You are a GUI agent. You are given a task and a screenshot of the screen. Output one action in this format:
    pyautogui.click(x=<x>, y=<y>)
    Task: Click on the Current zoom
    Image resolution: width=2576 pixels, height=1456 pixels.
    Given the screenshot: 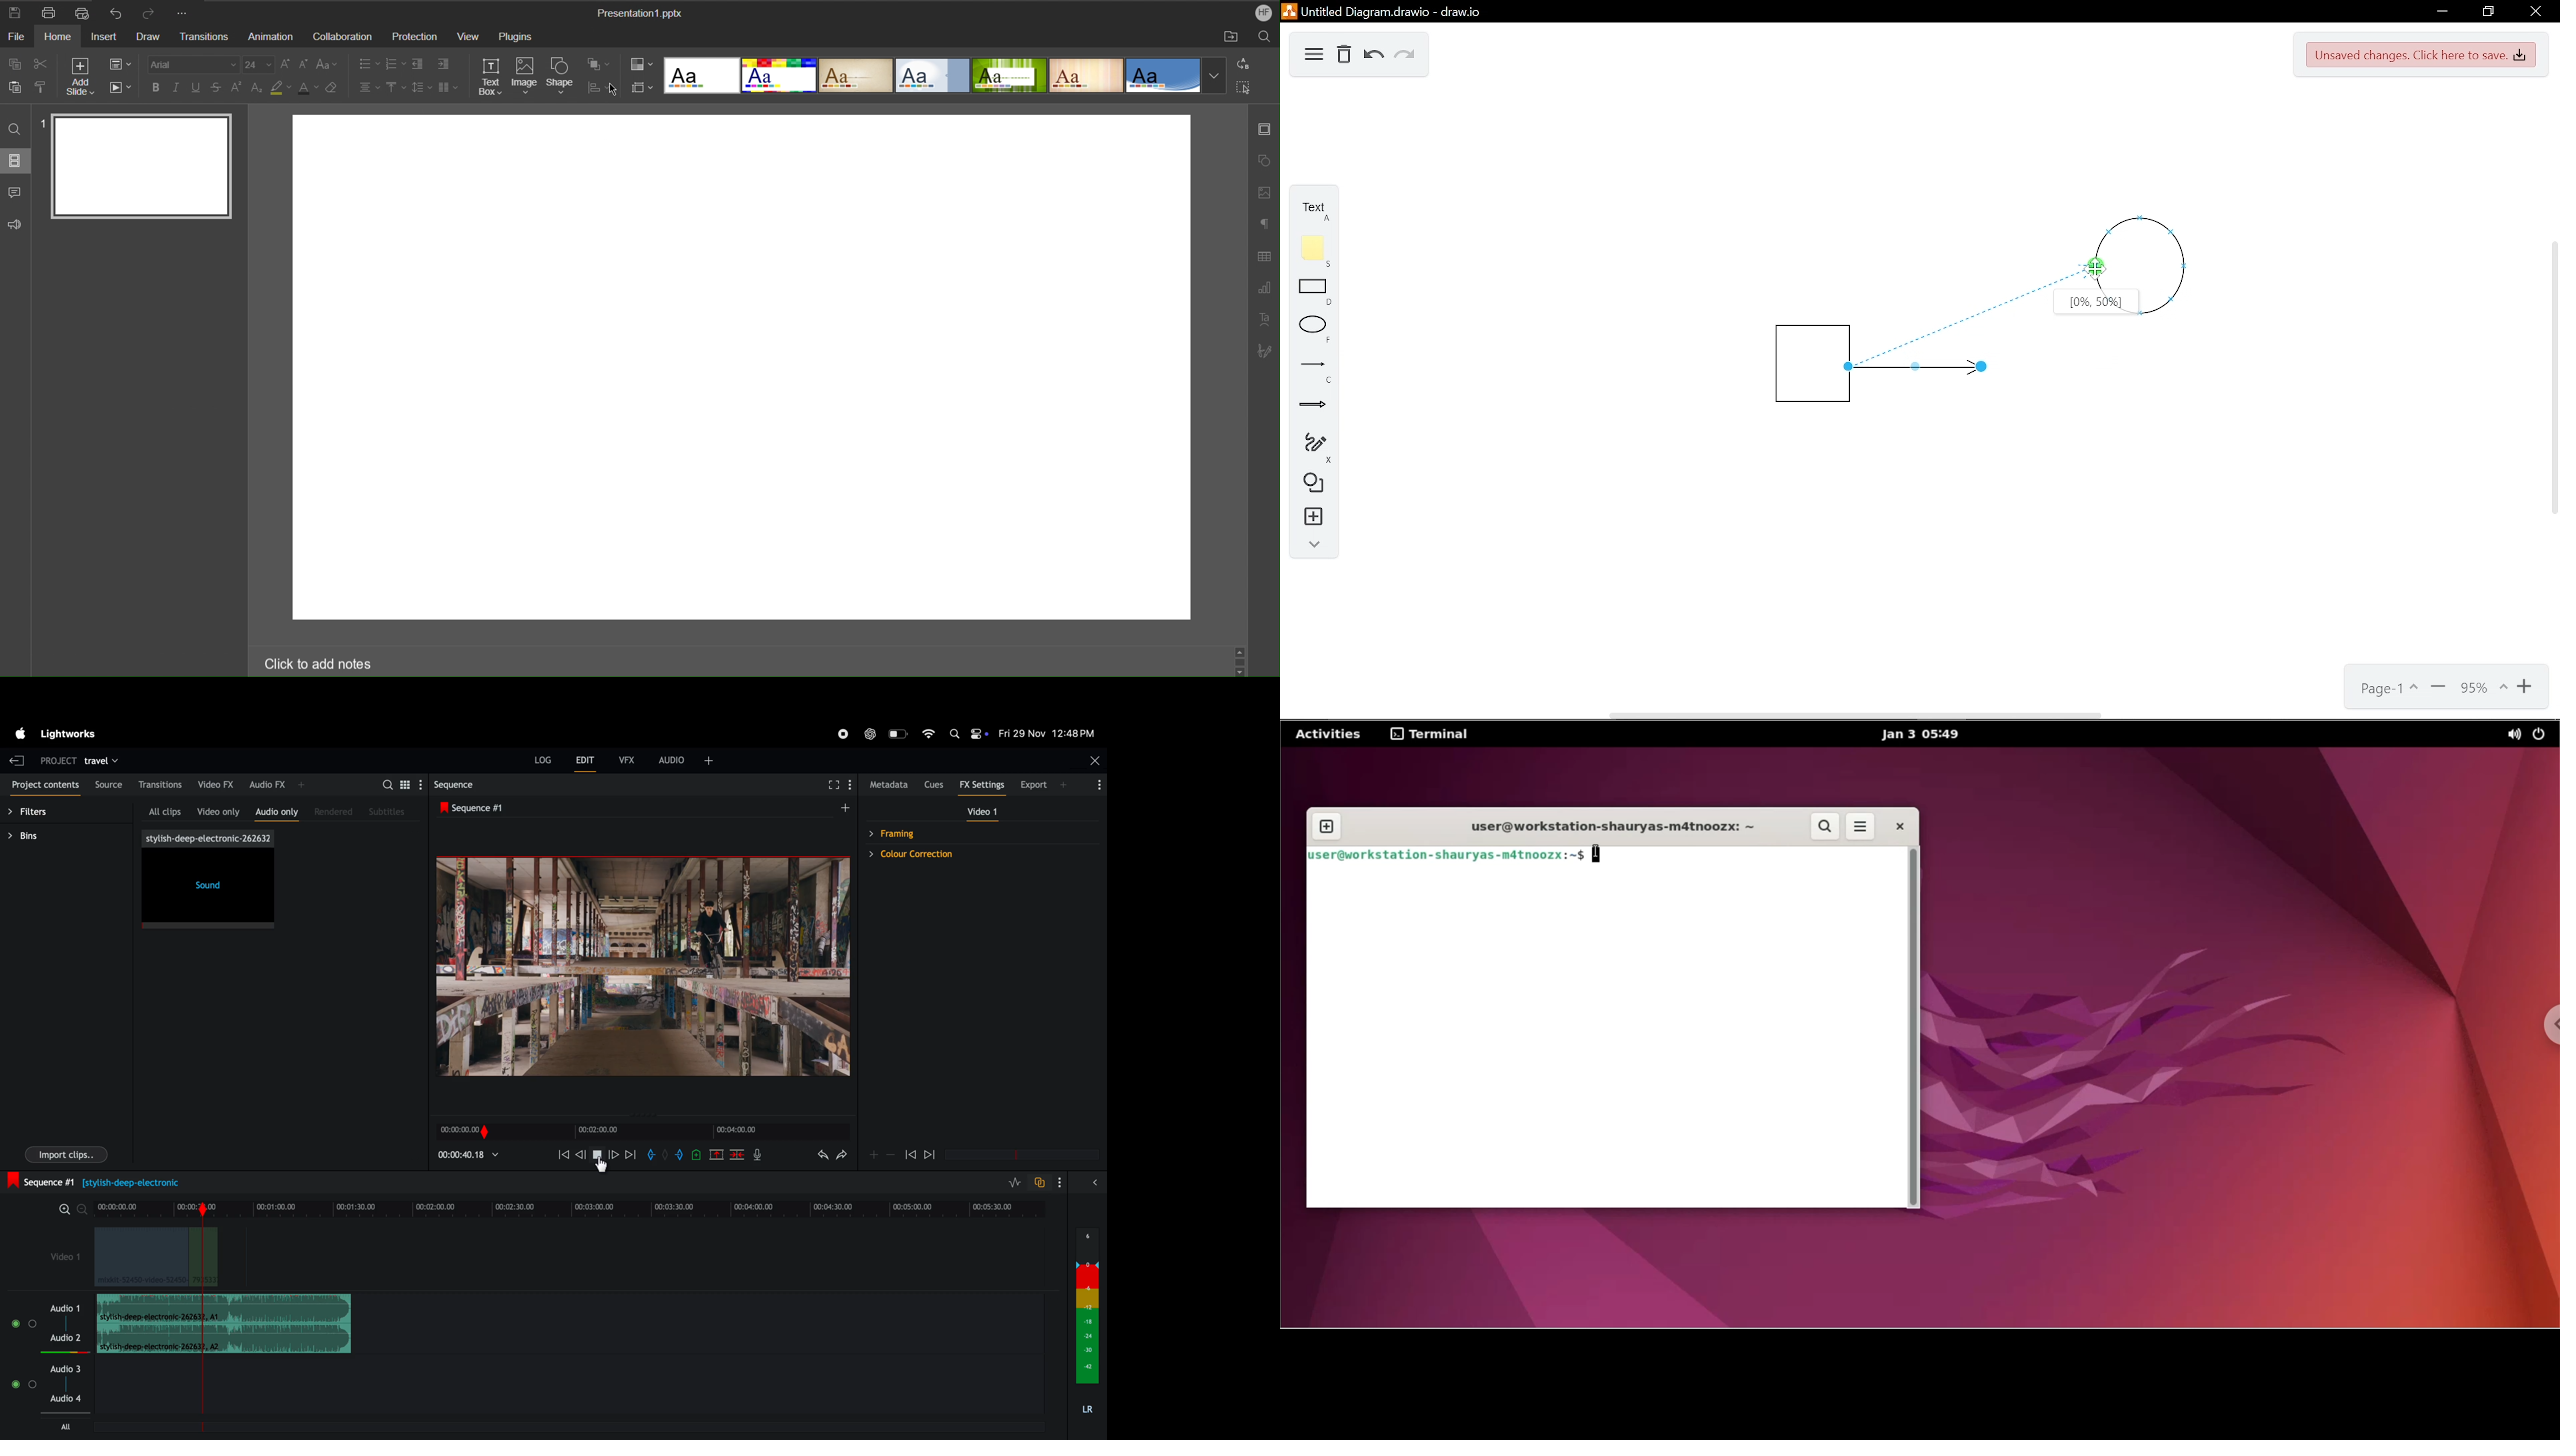 What is the action you would take?
    pyautogui.click(x=2484, y=687)
    